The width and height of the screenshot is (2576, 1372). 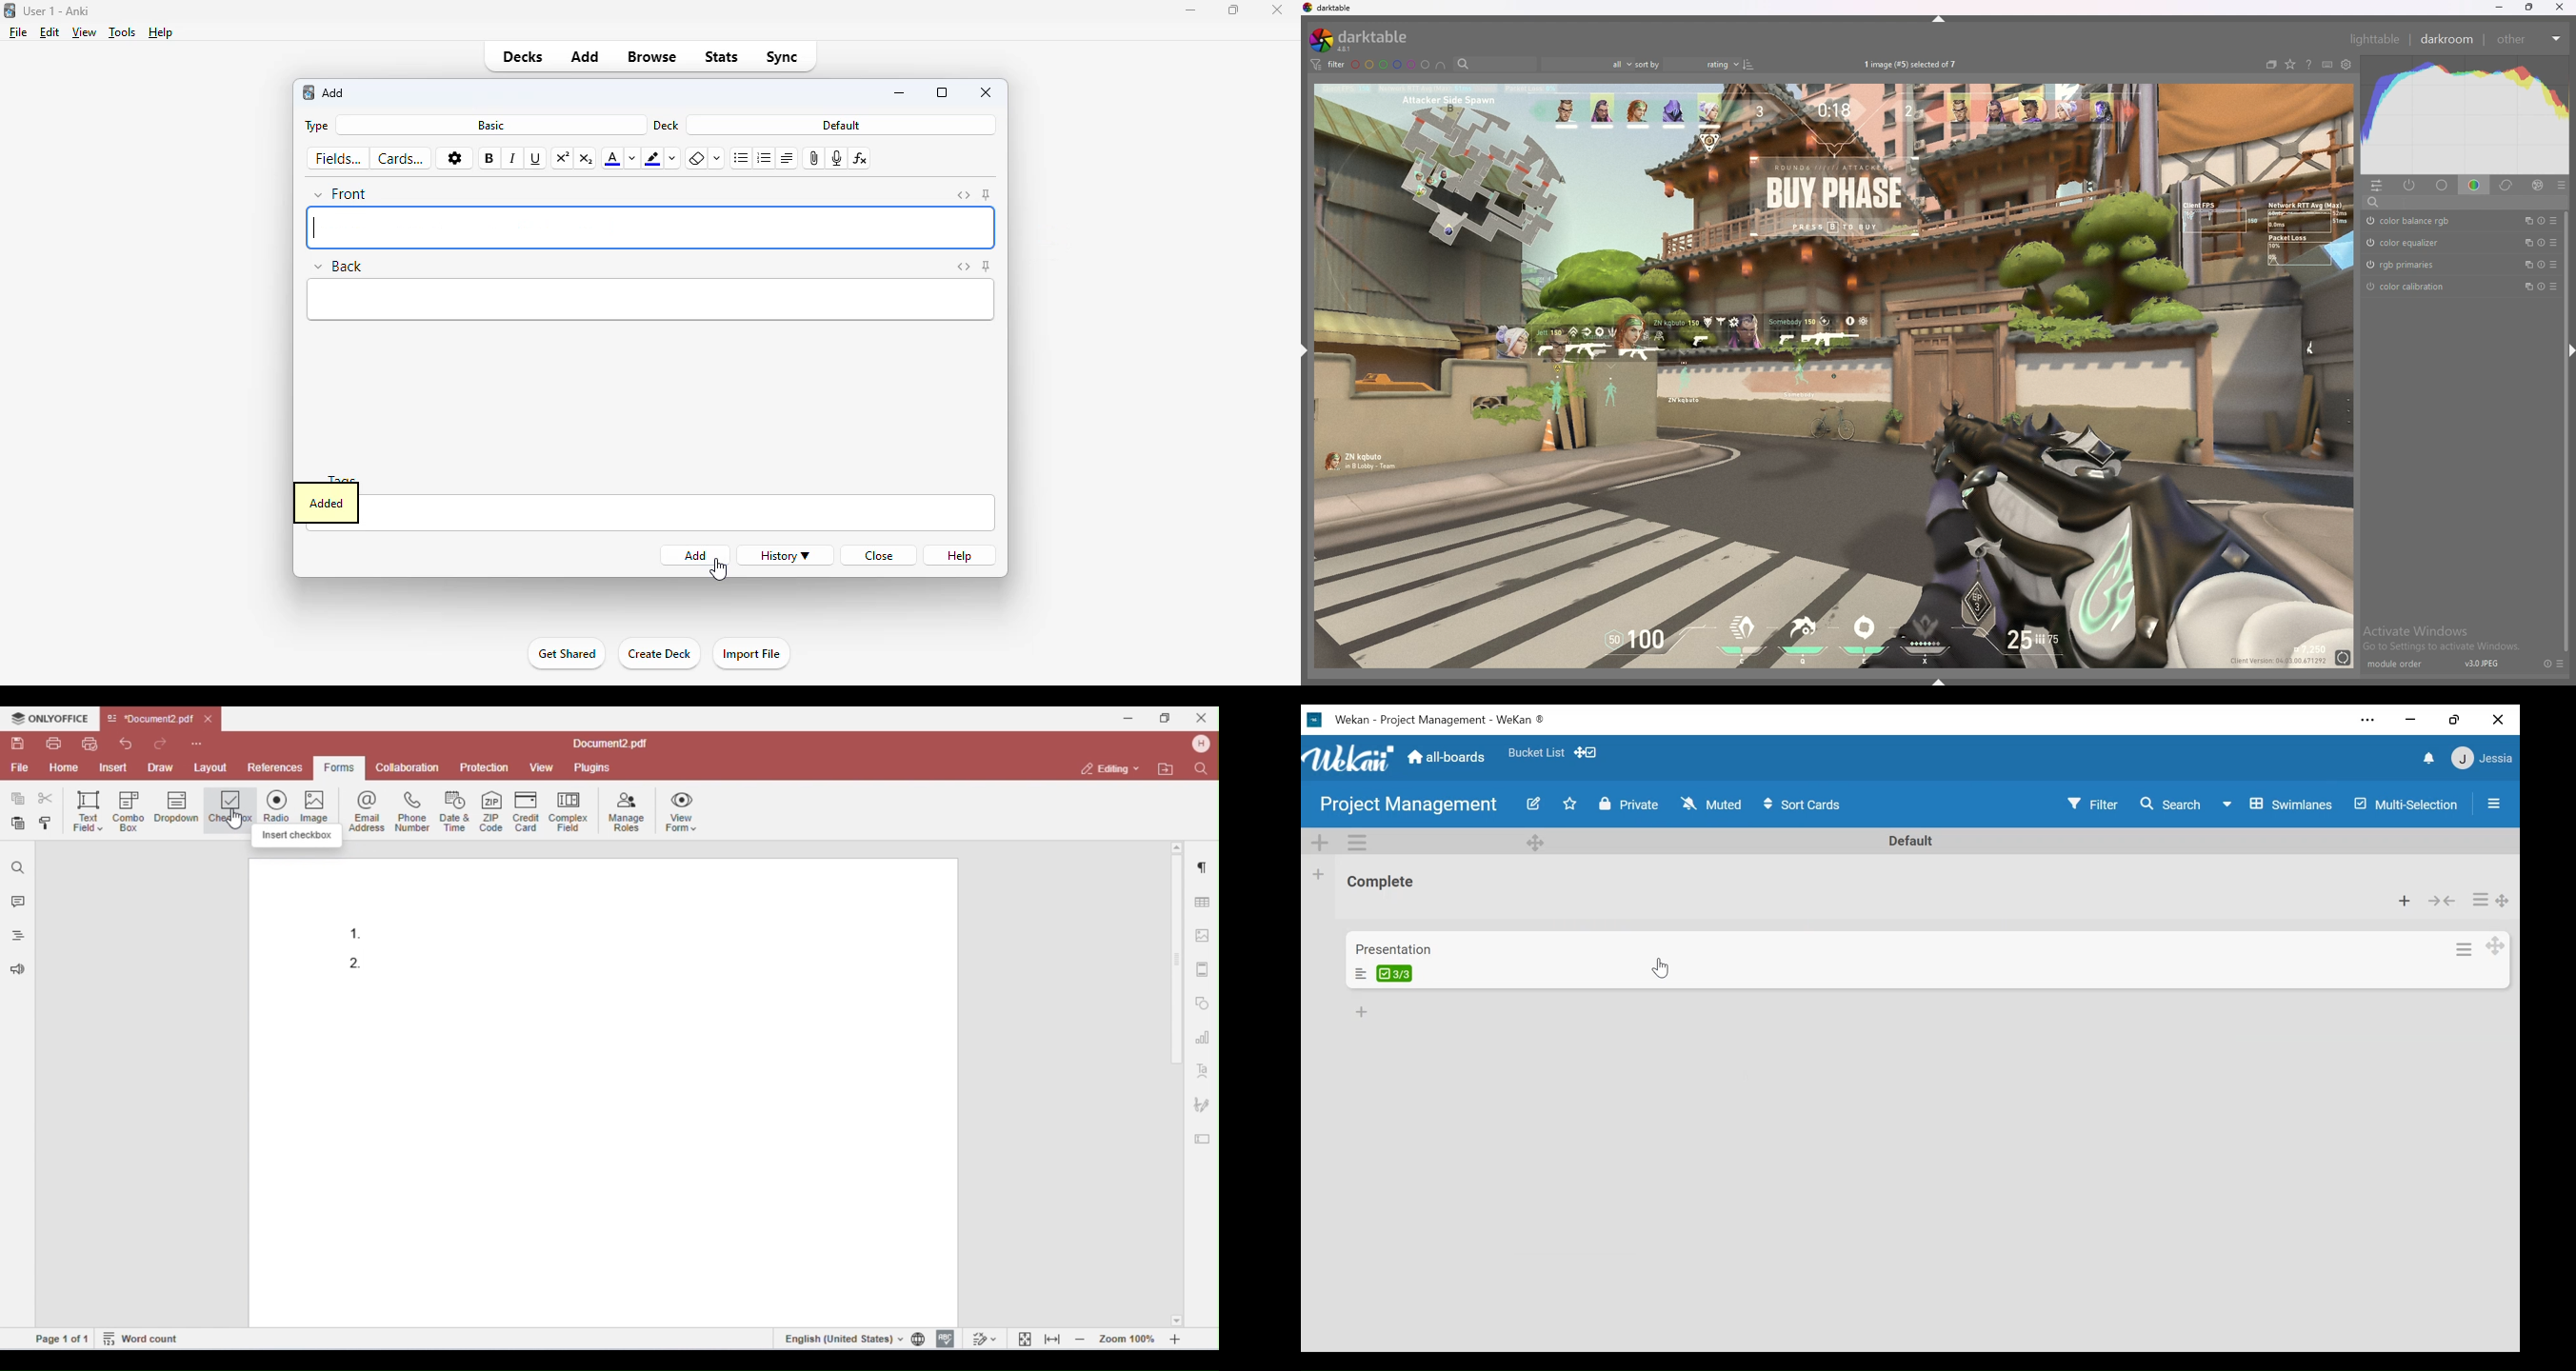 I want to click on underline, so click(x=536, y=159).